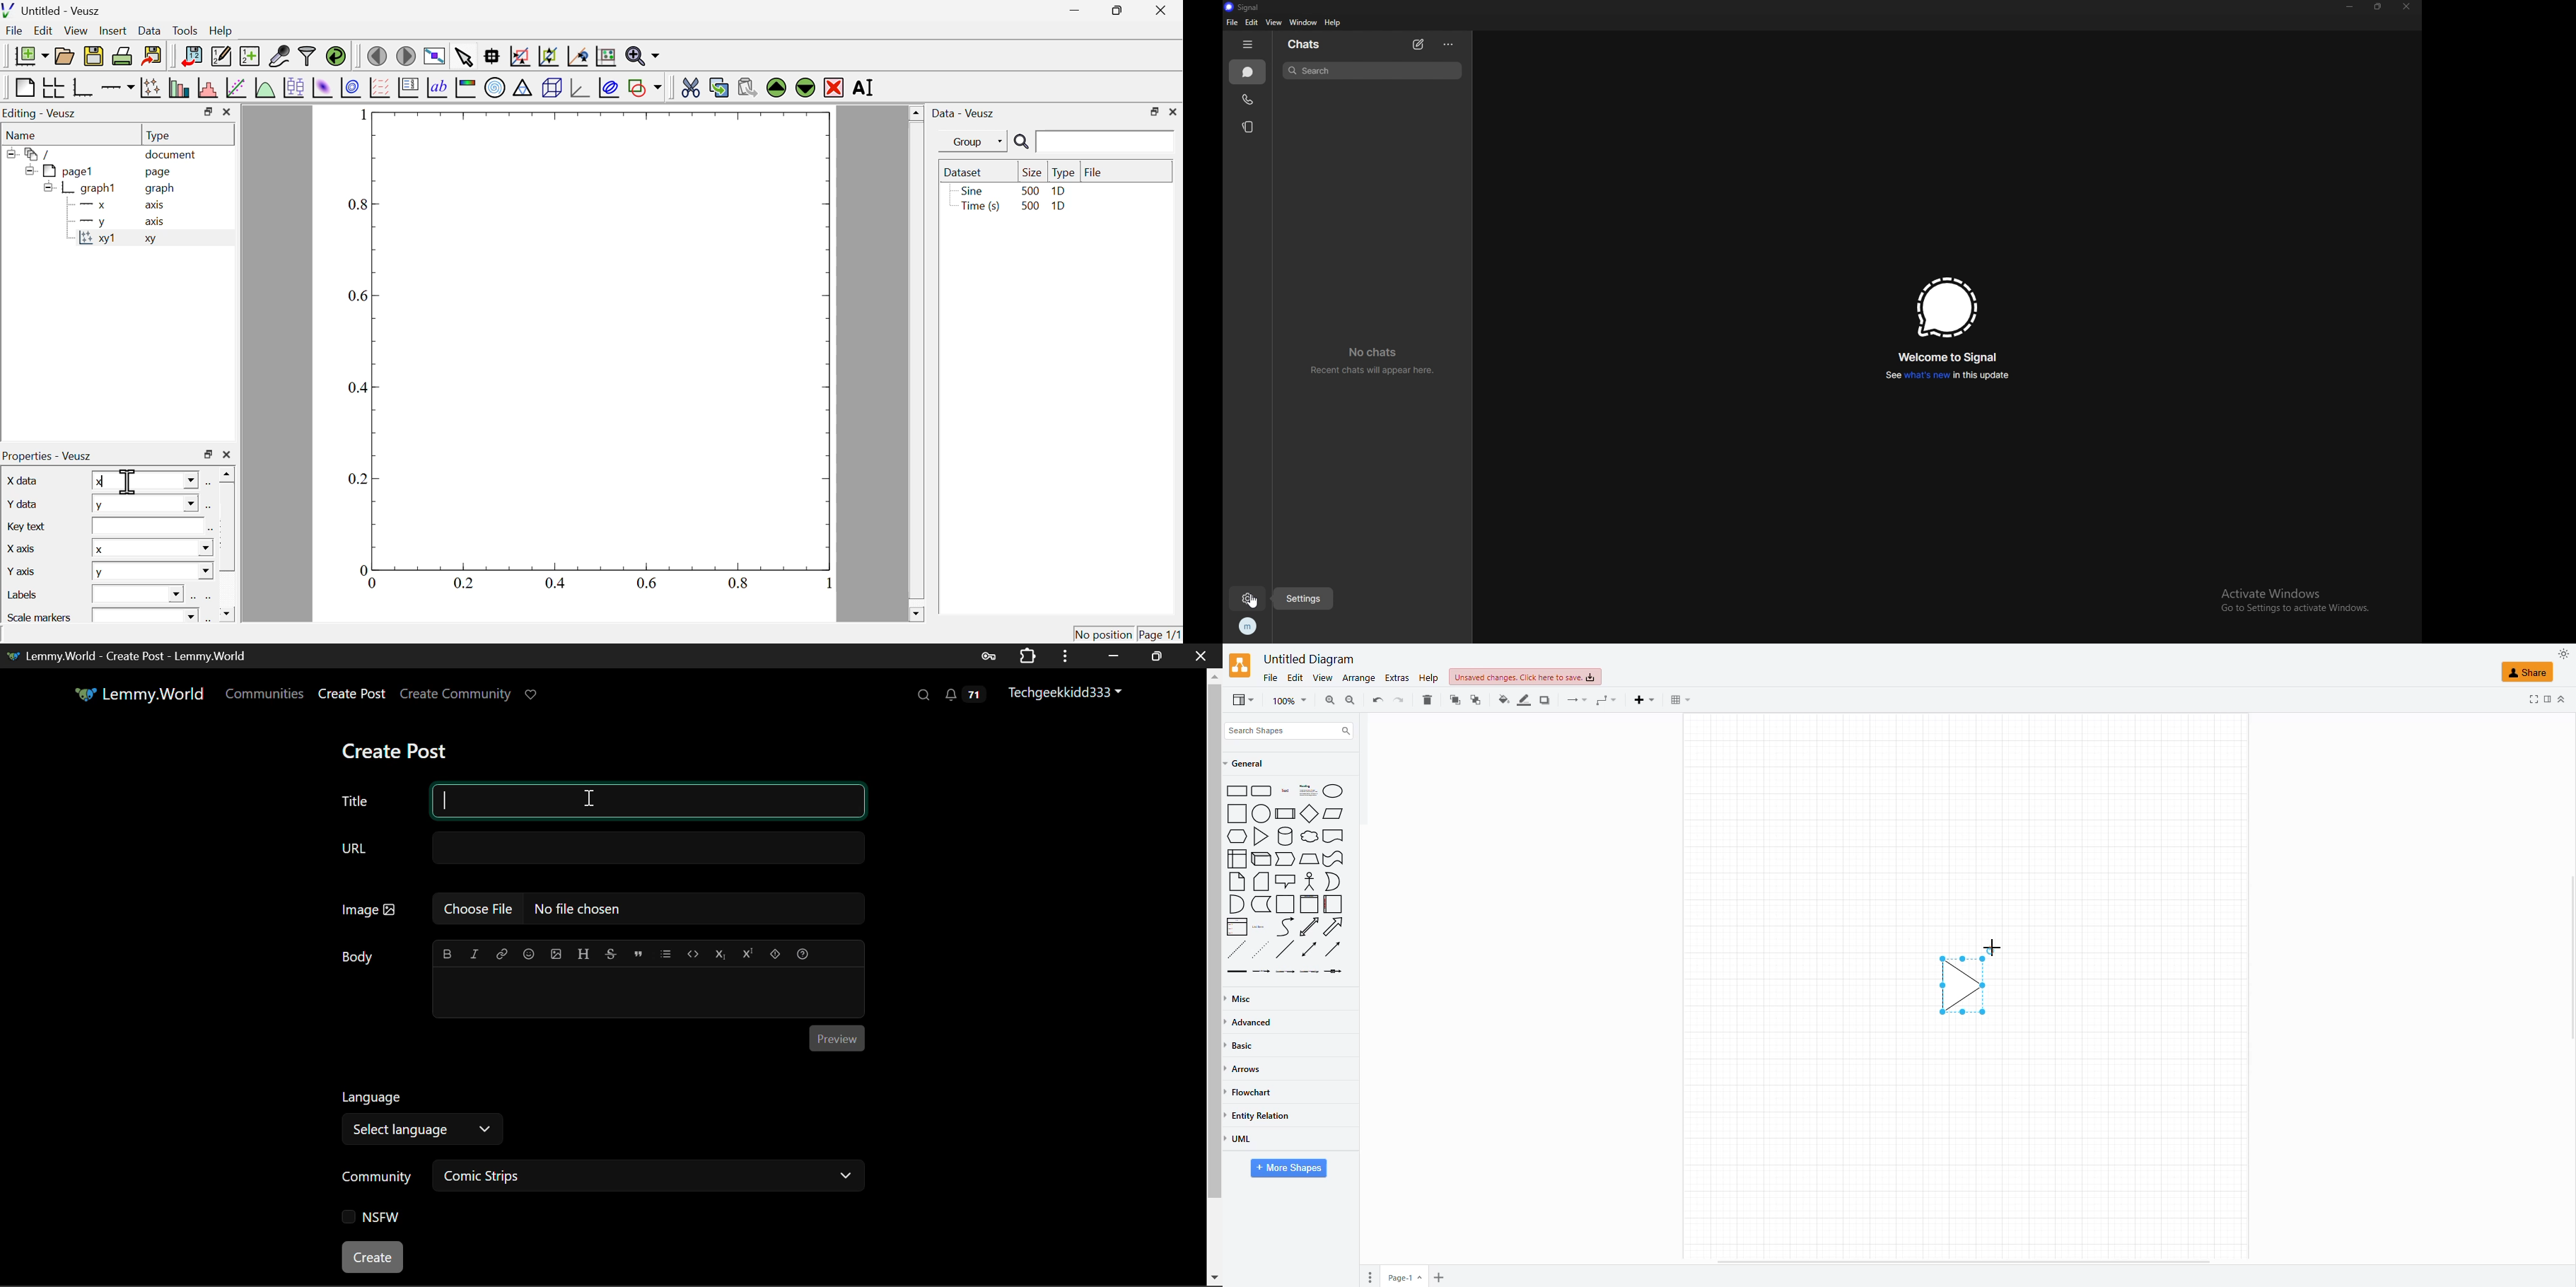 The height and width of the screenshot is (1288, 2576). Describe the element at coordinates (1950, 358) in the screenshot. I see `welcome to signal` at that location.